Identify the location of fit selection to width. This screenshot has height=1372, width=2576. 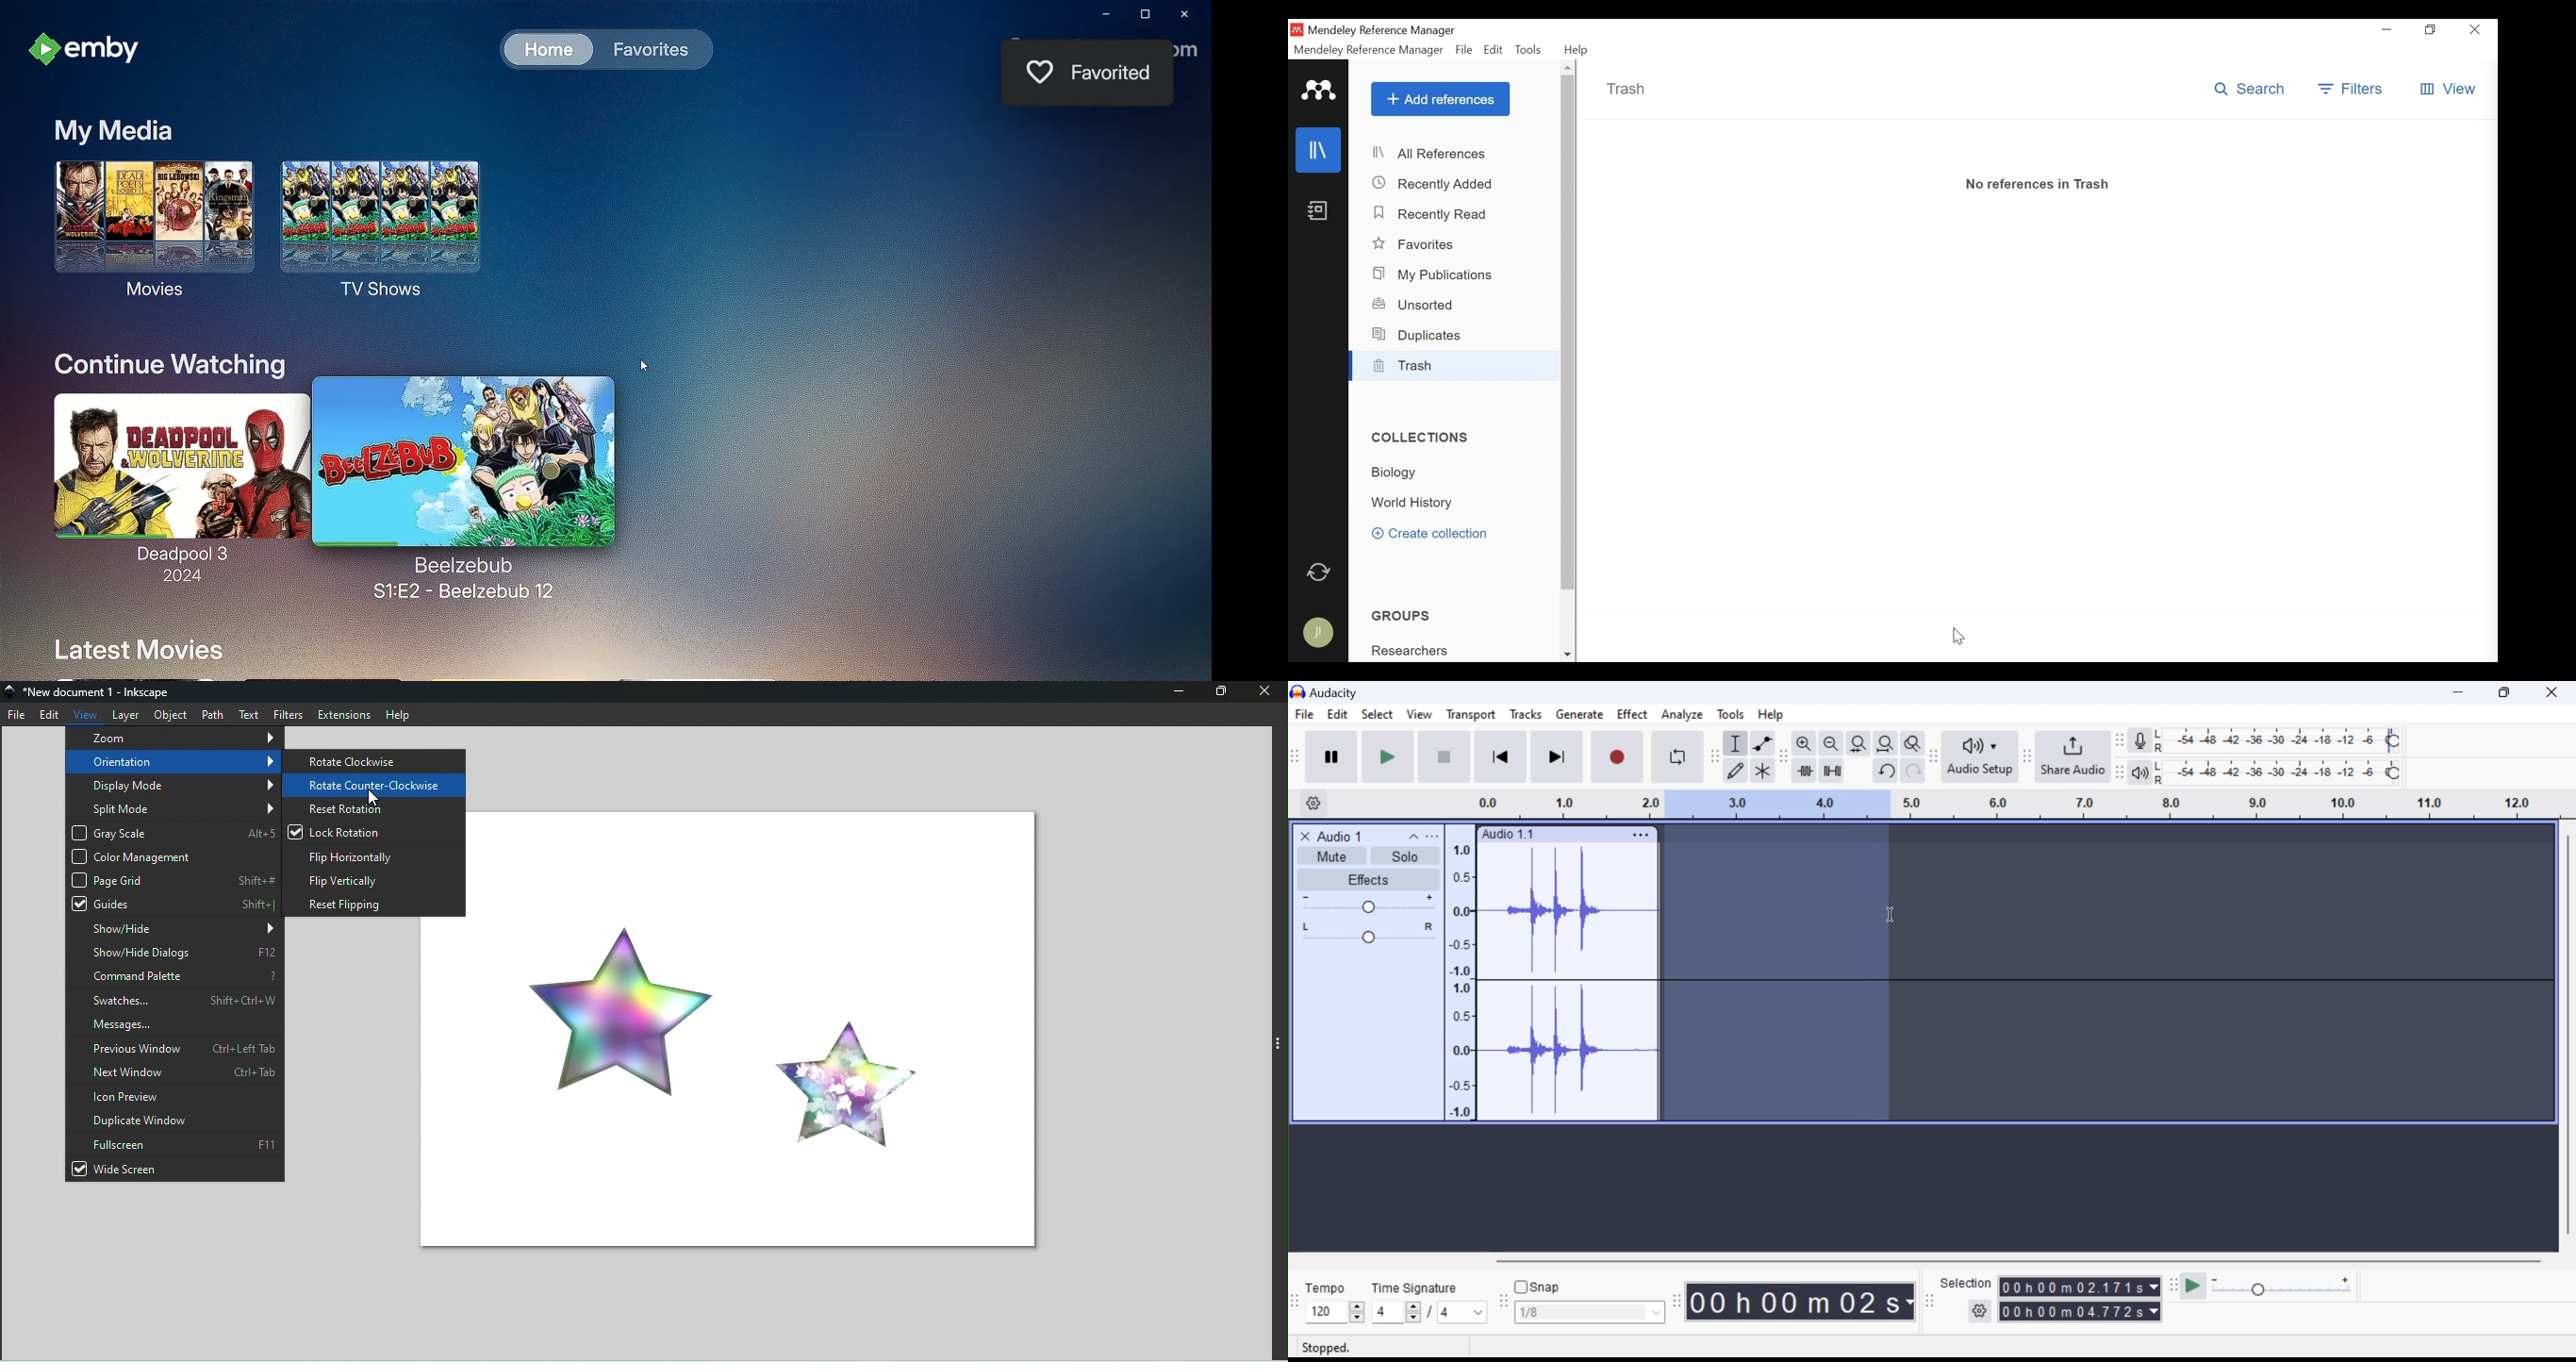
(1857, 745).